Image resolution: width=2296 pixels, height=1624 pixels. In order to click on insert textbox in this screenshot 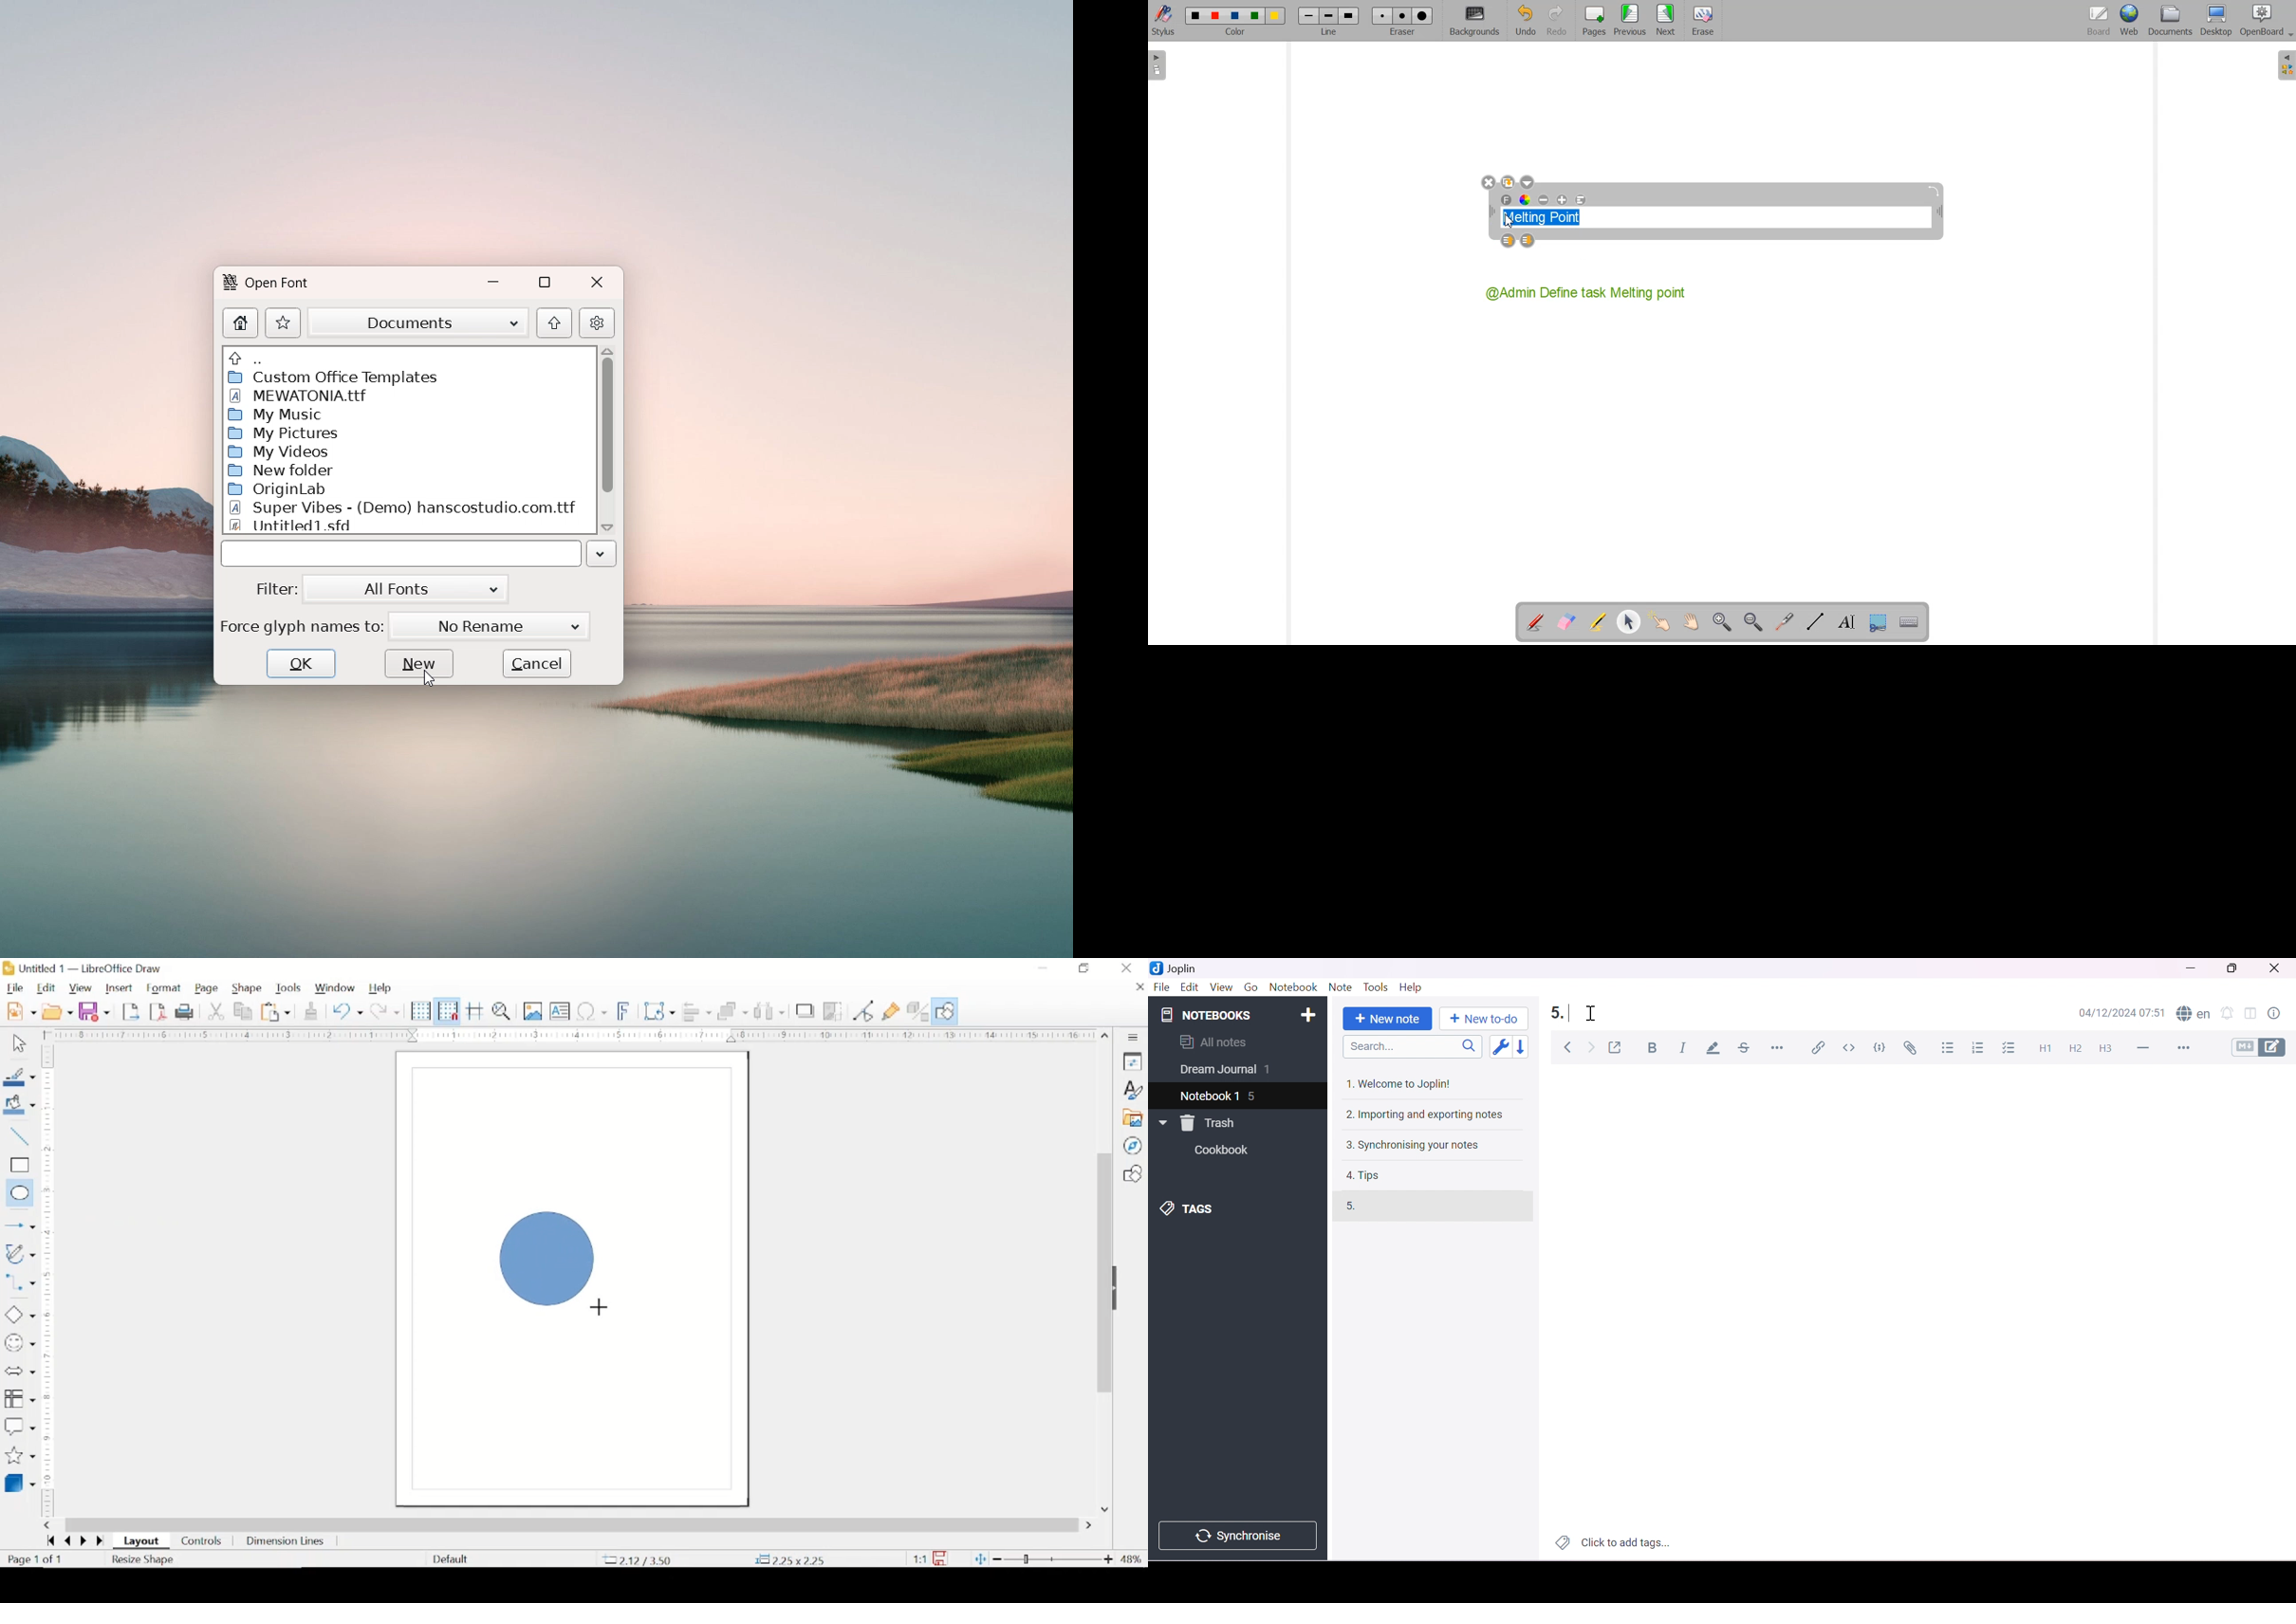, I will do `click(560, 1012)`.